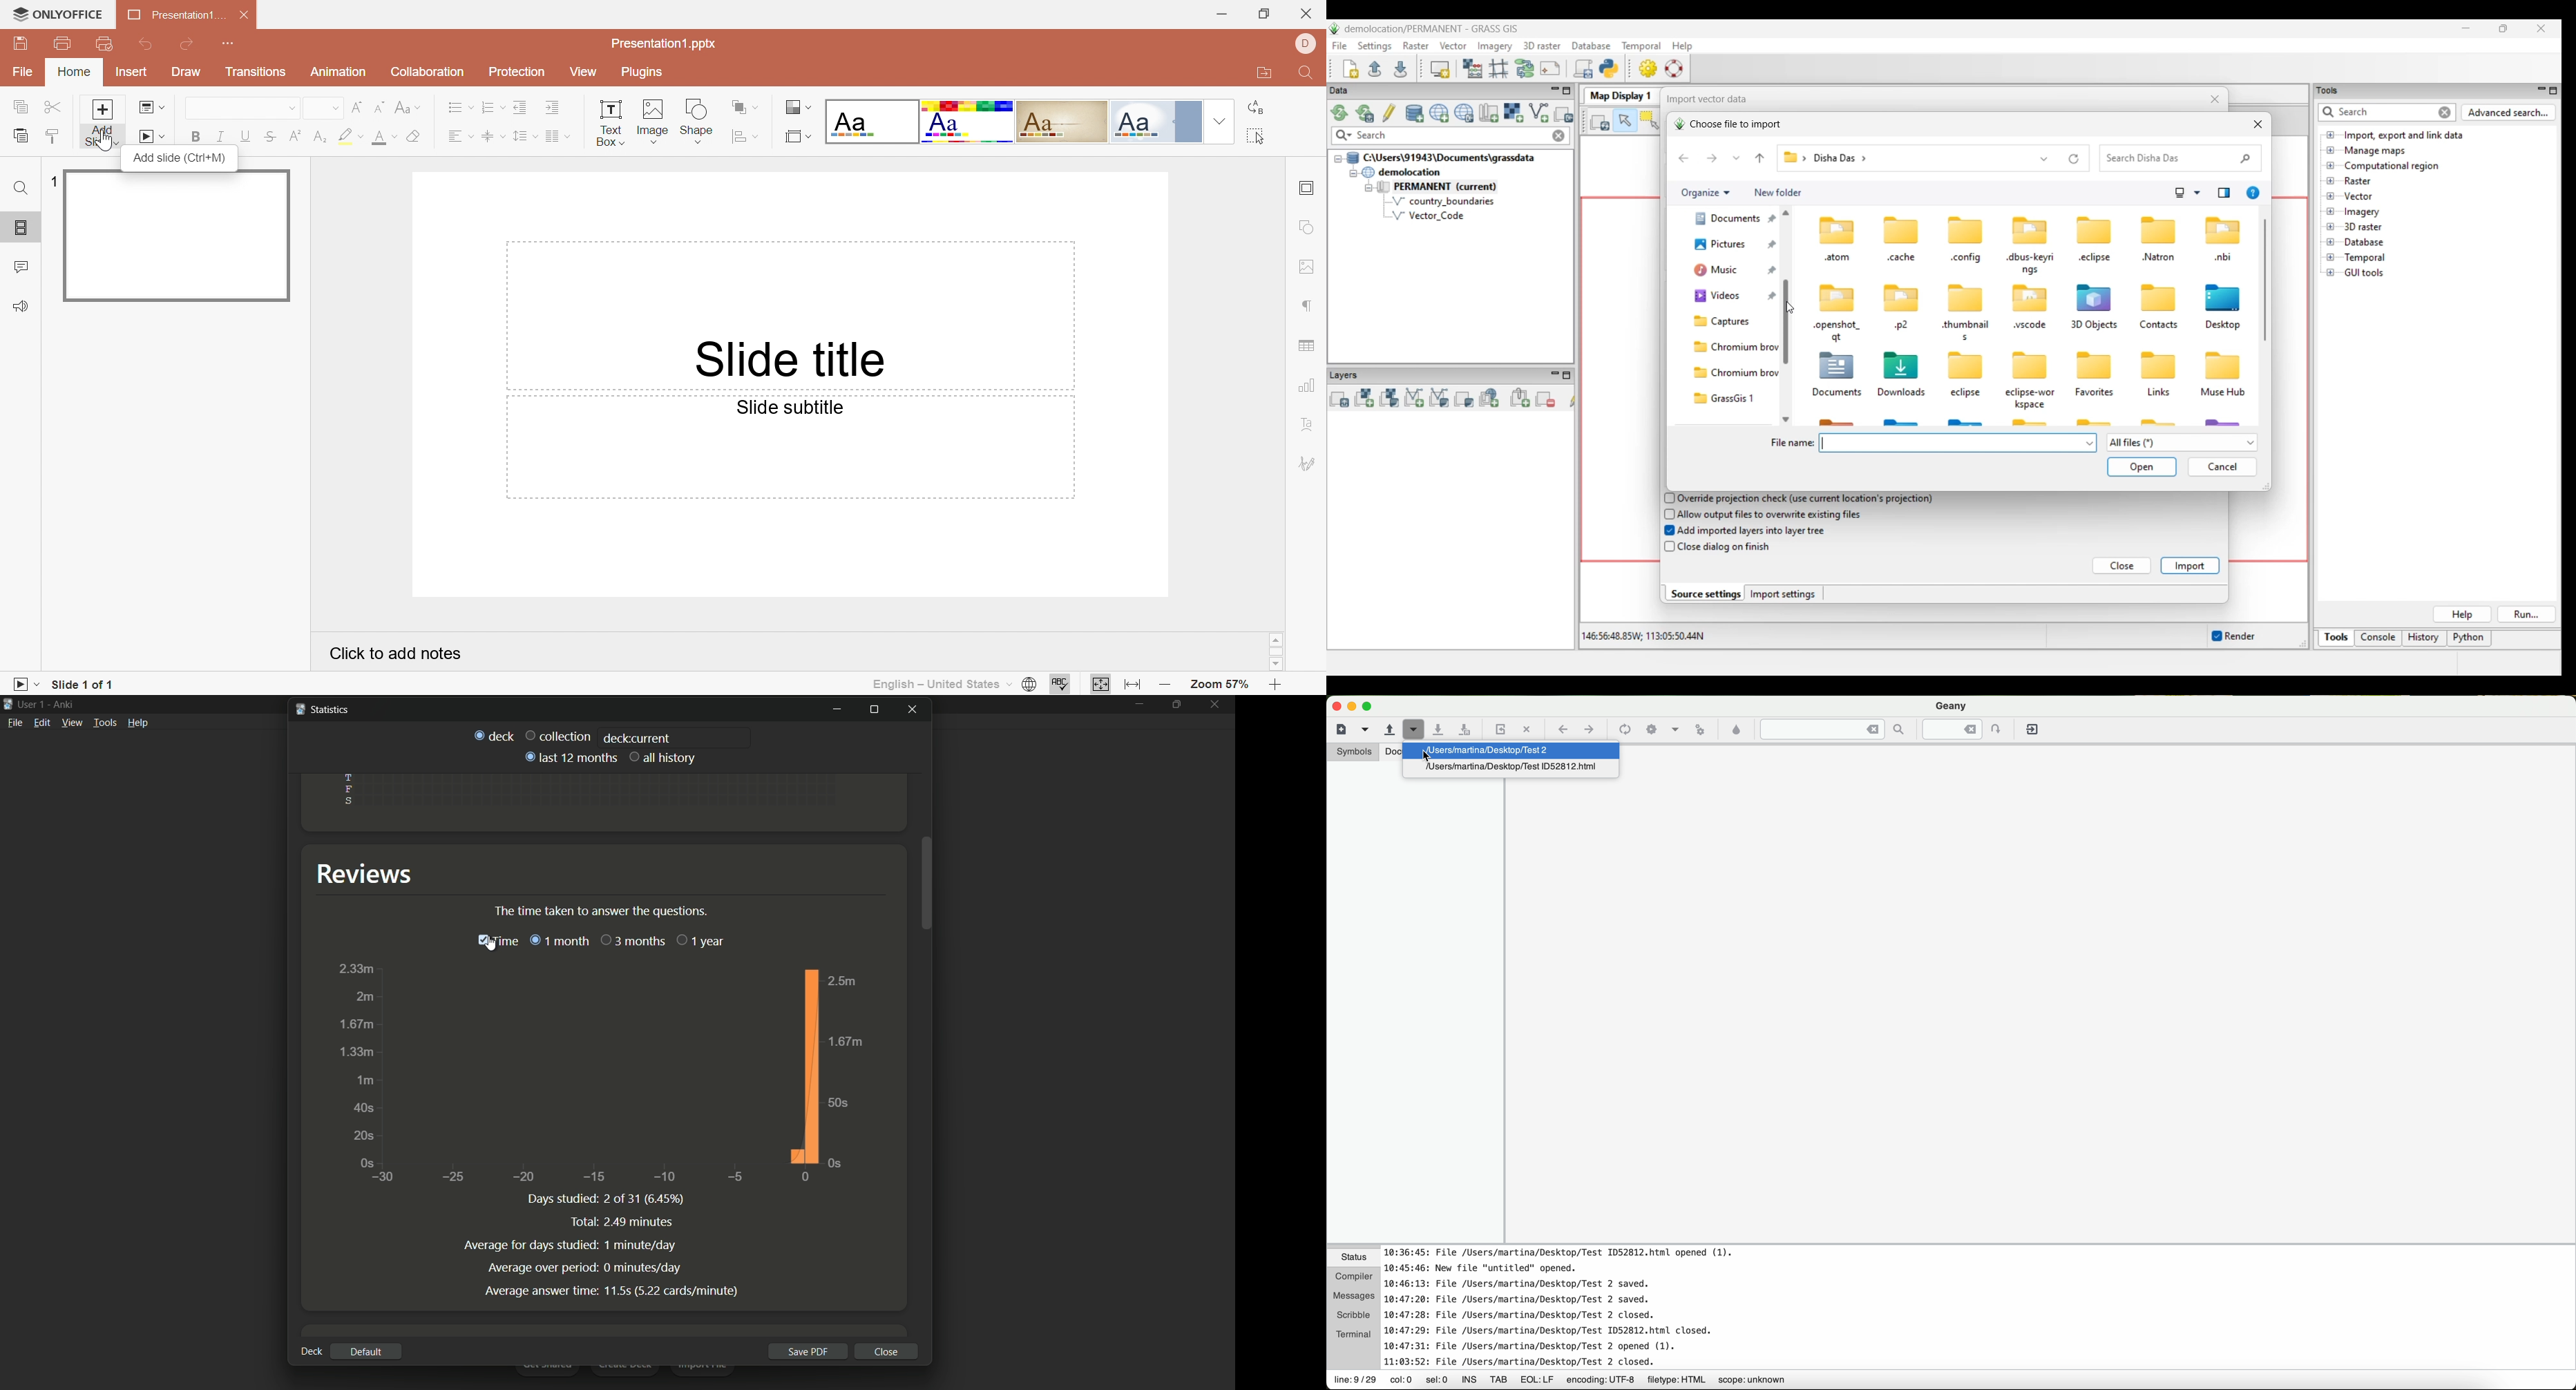 This screenshot has height=1400, width=2576. Describe the element at coordinates (1306, 348) in the screenshot. I see `Table settings` at that location.